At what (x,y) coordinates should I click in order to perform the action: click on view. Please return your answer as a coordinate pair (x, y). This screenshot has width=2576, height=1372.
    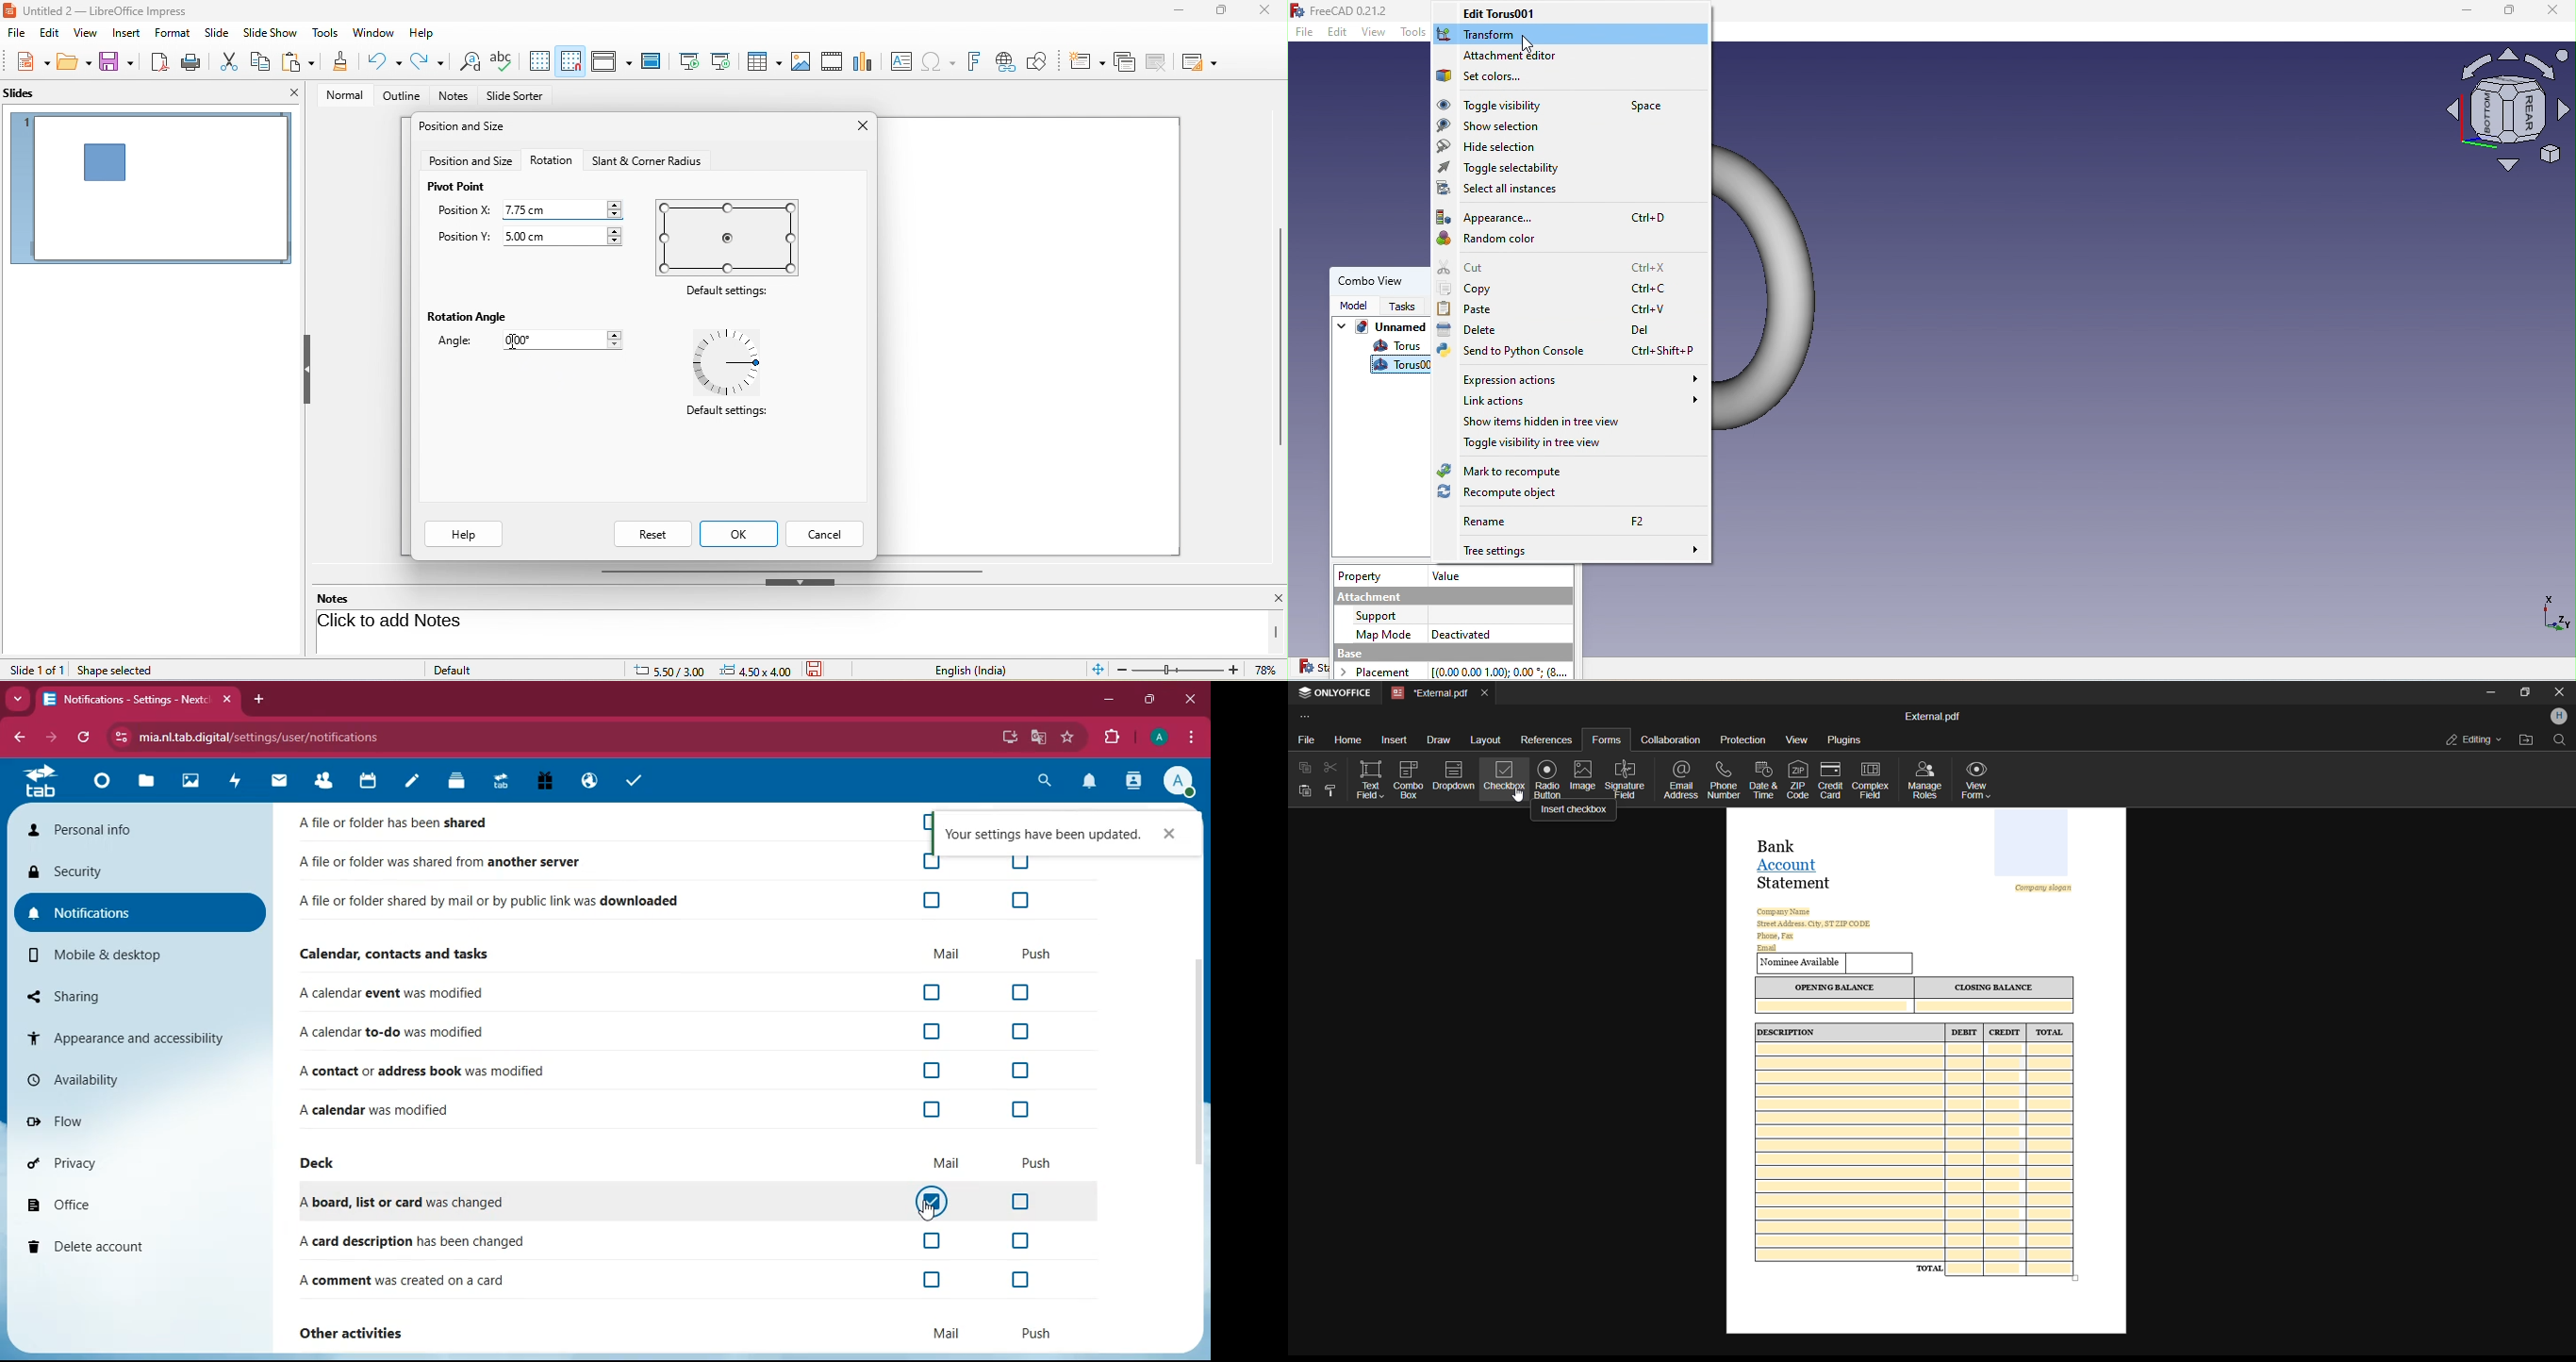
    Looking at the image, I should click on (1798, 740).